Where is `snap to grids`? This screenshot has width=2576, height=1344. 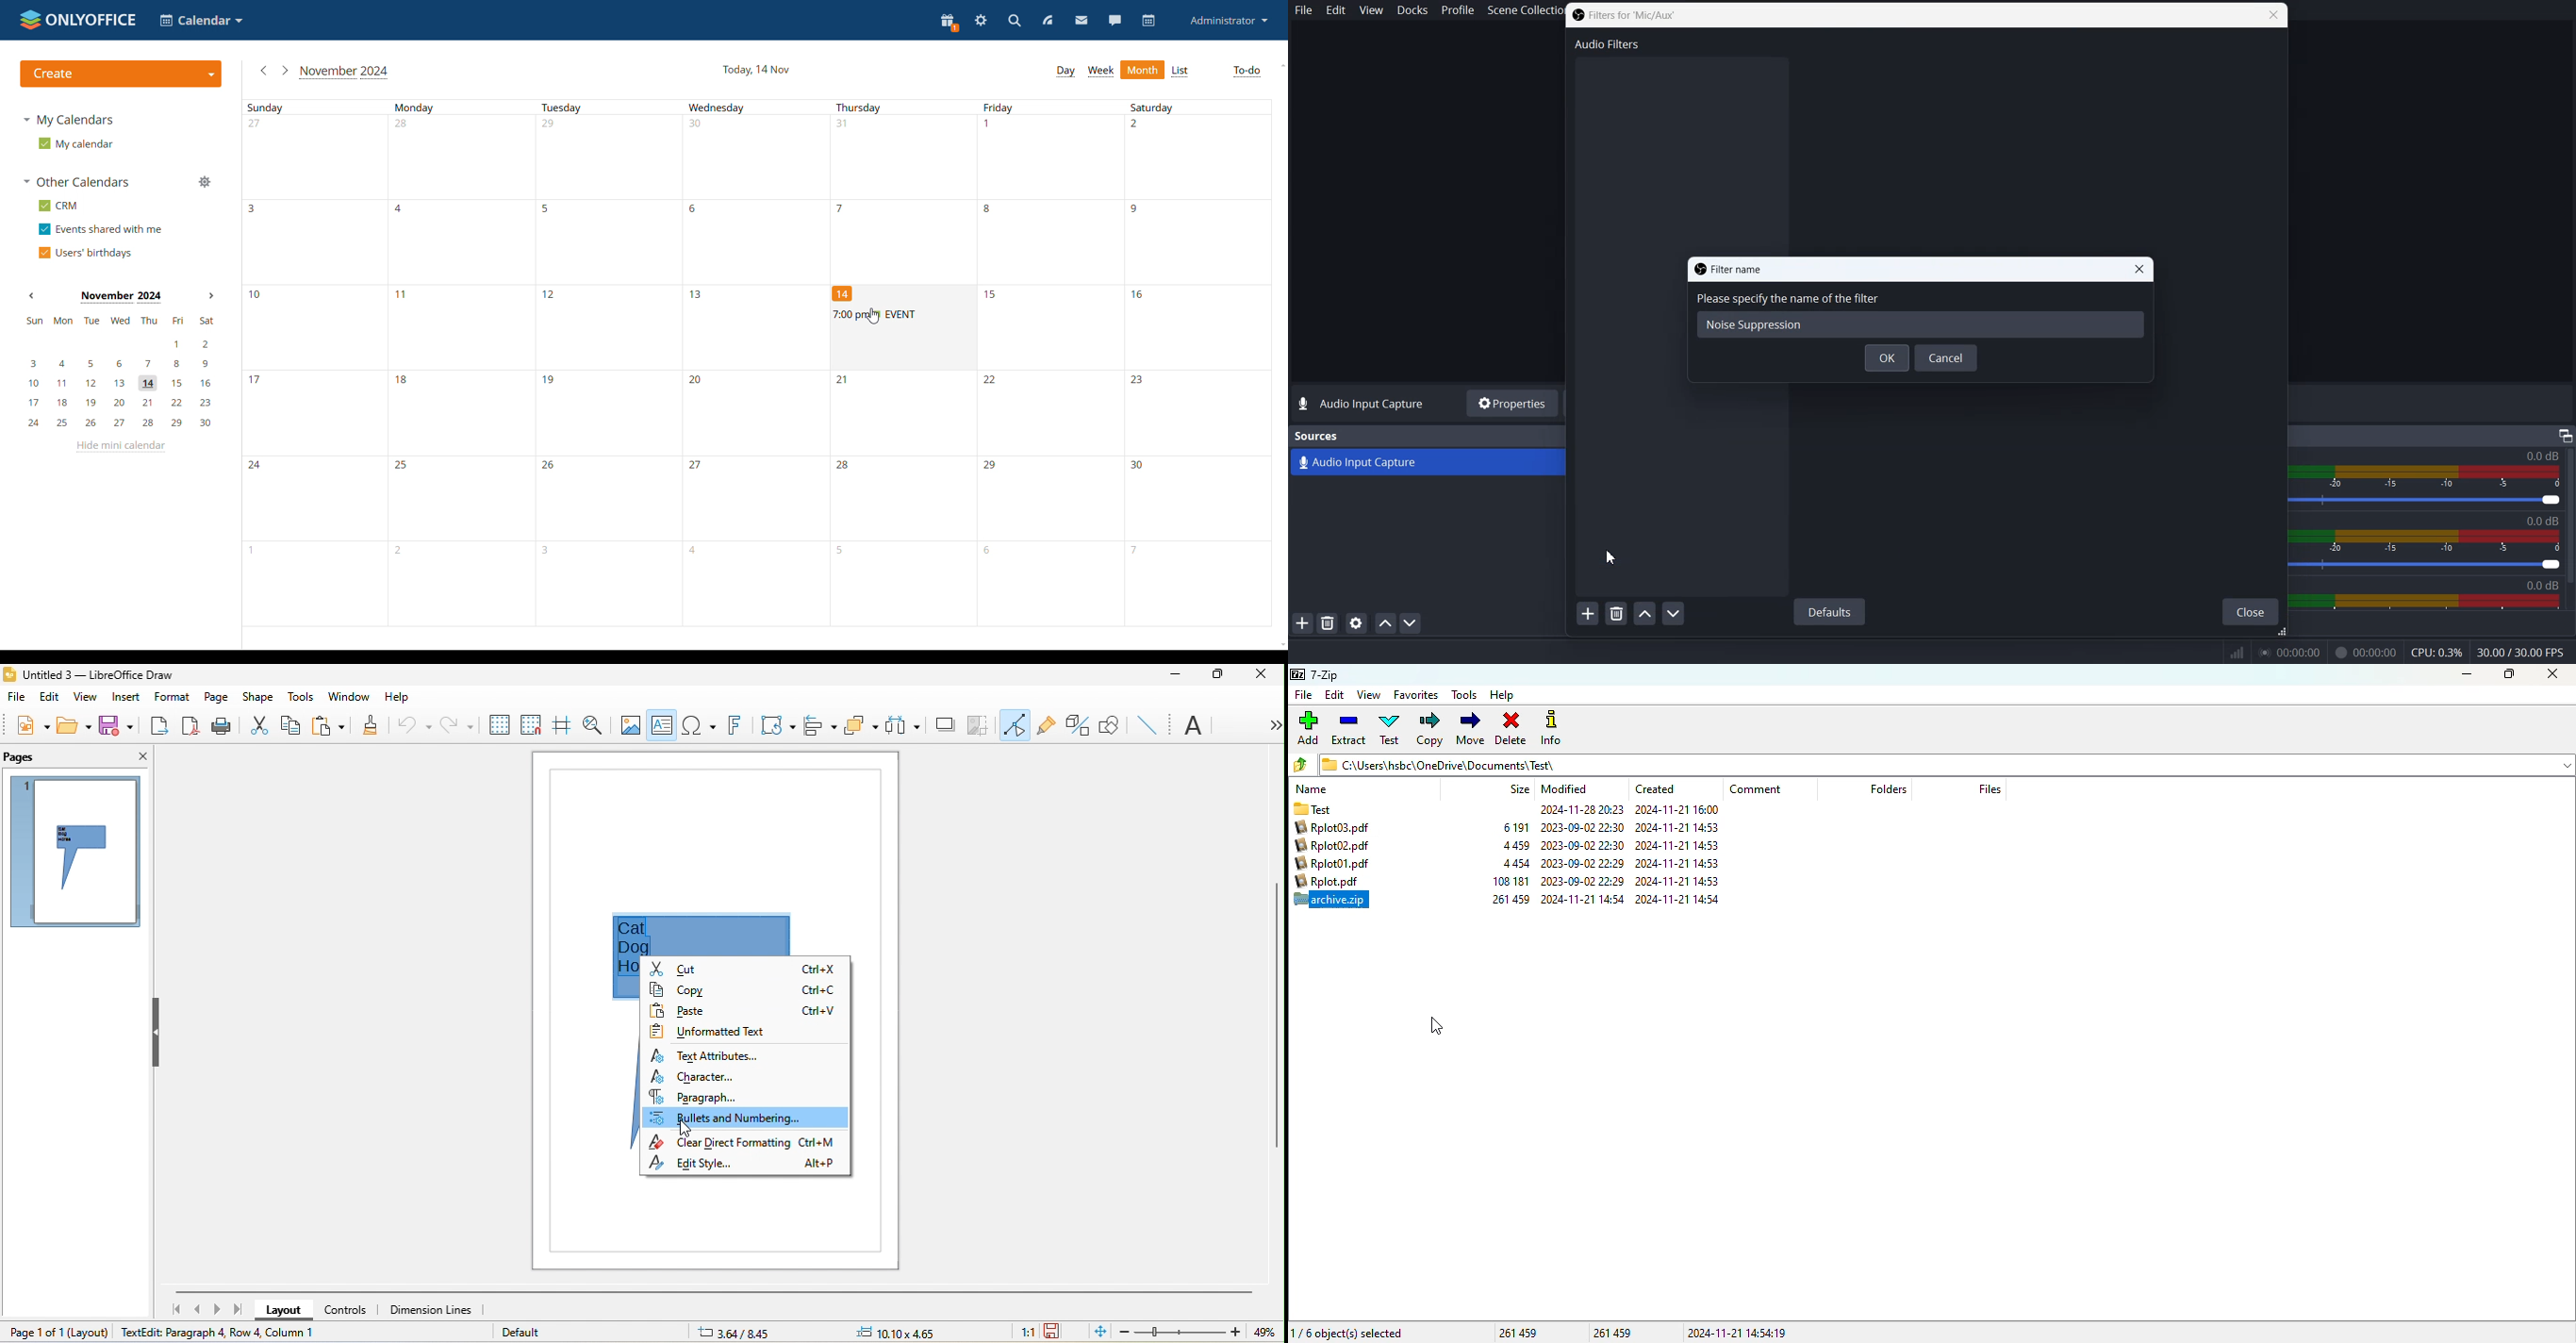 snap to grids is located at coordinates (531, 727).